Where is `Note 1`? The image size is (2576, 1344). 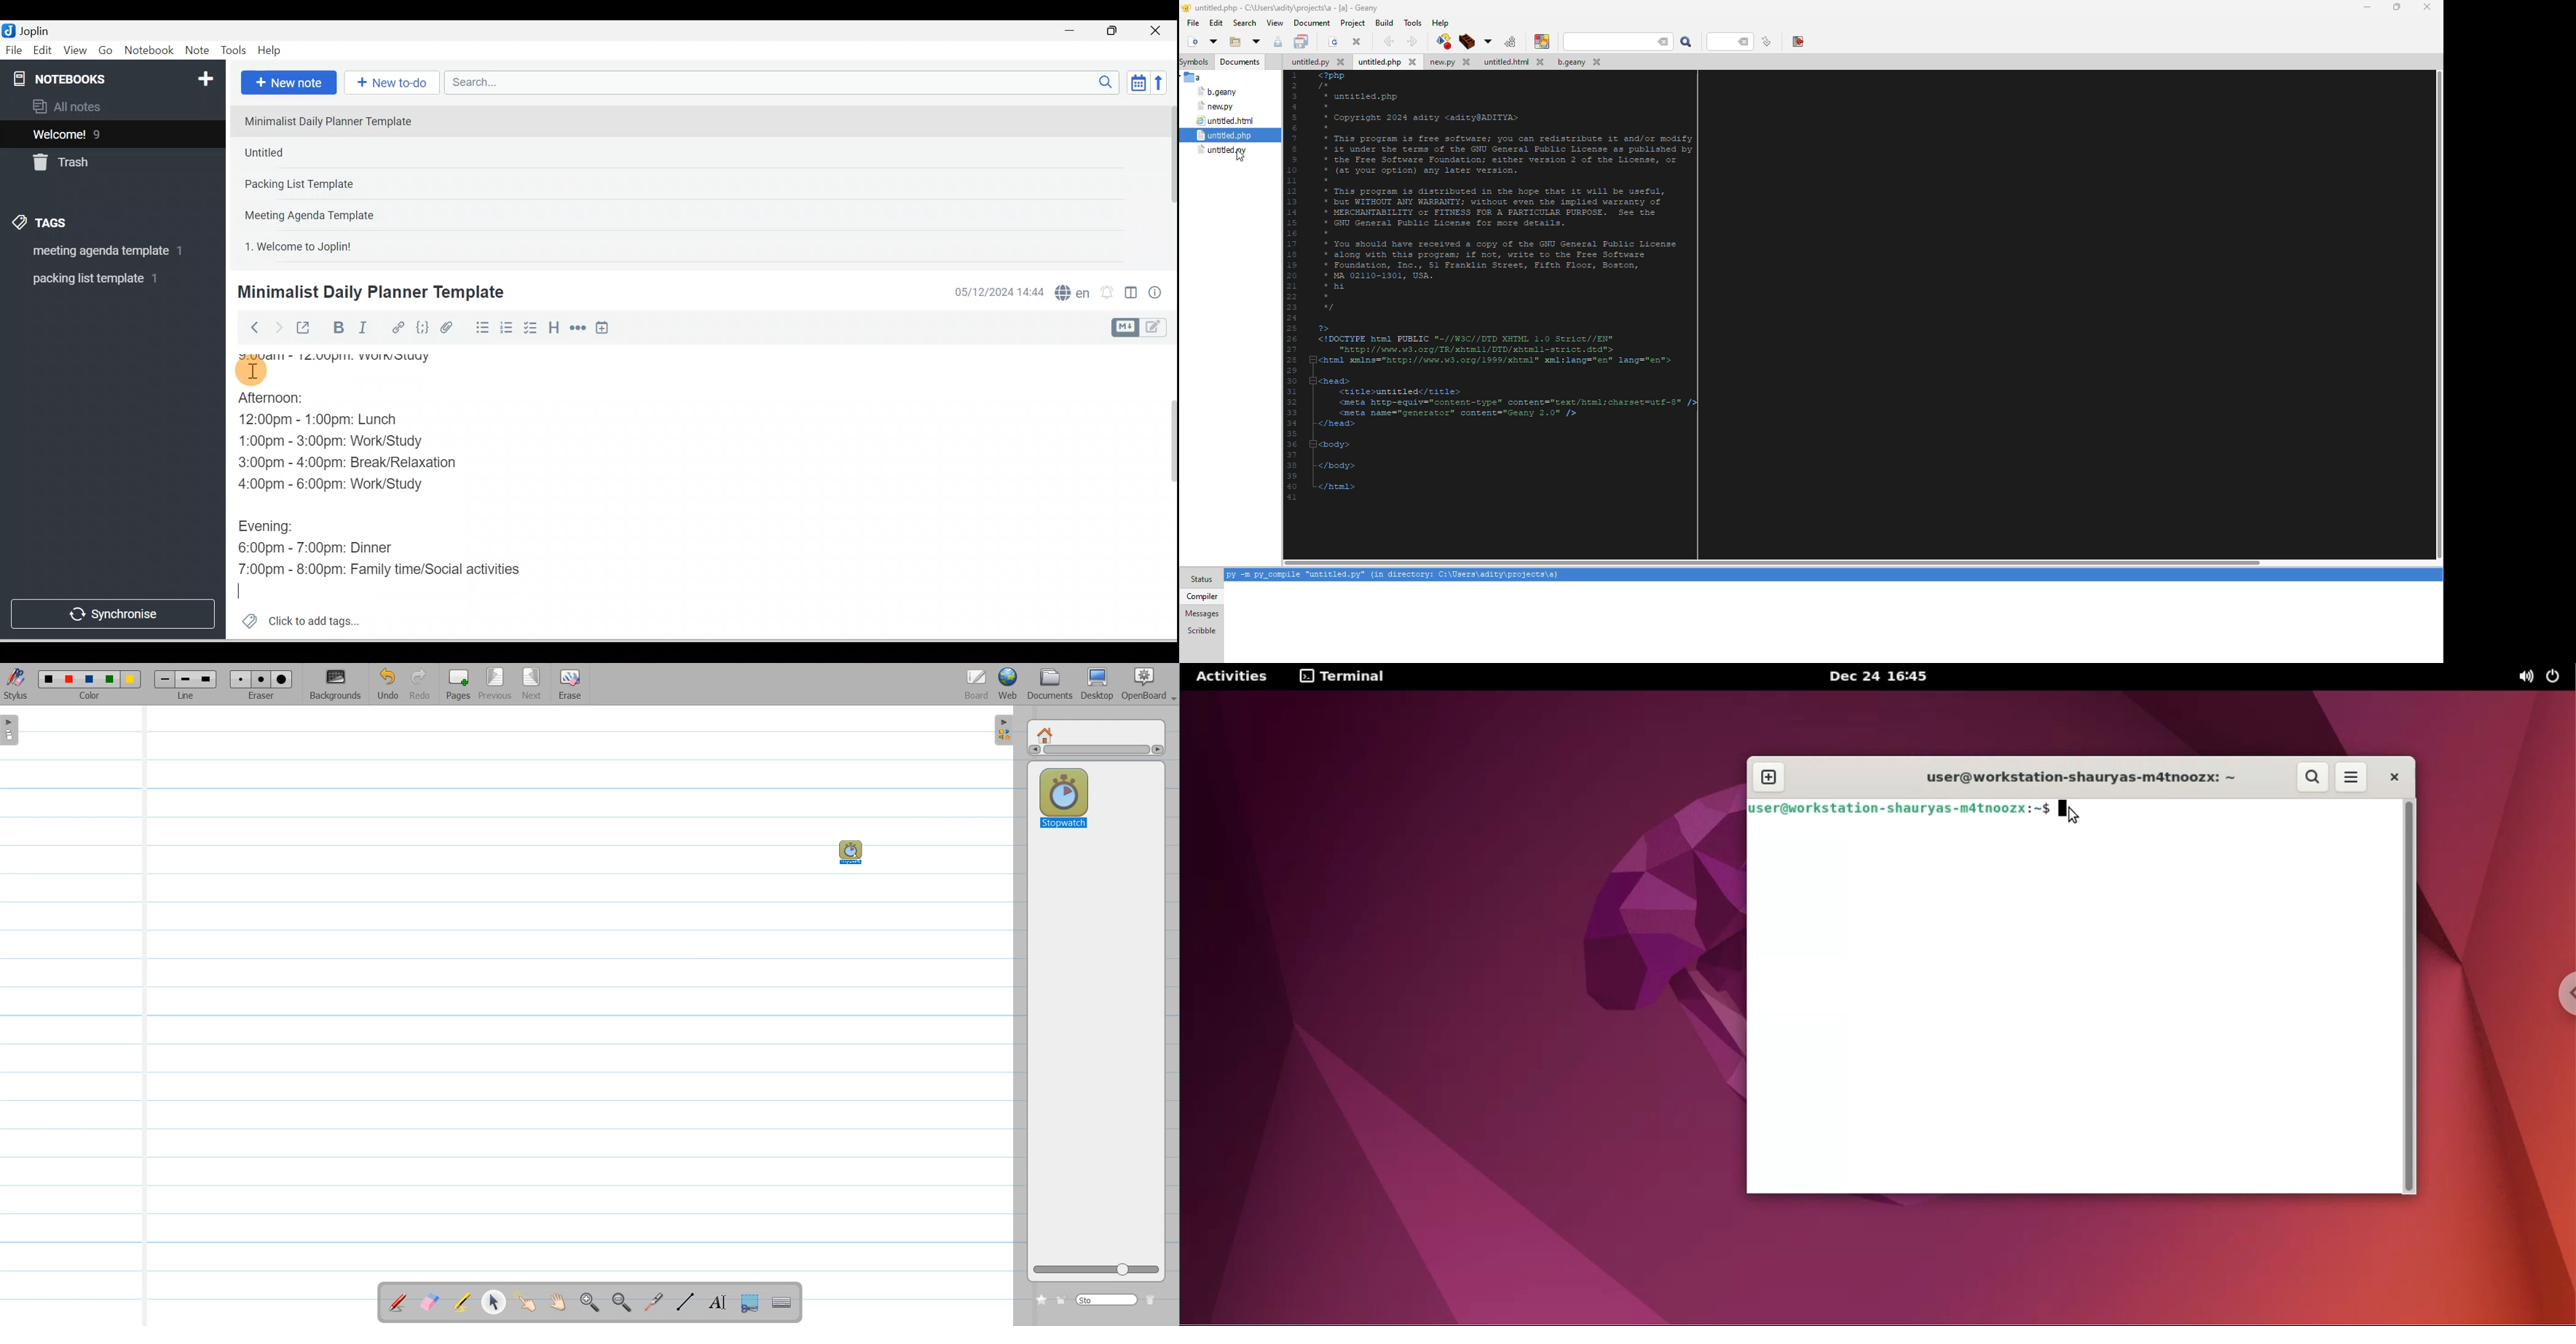
Note 1 is located at coordinates (337, 120).